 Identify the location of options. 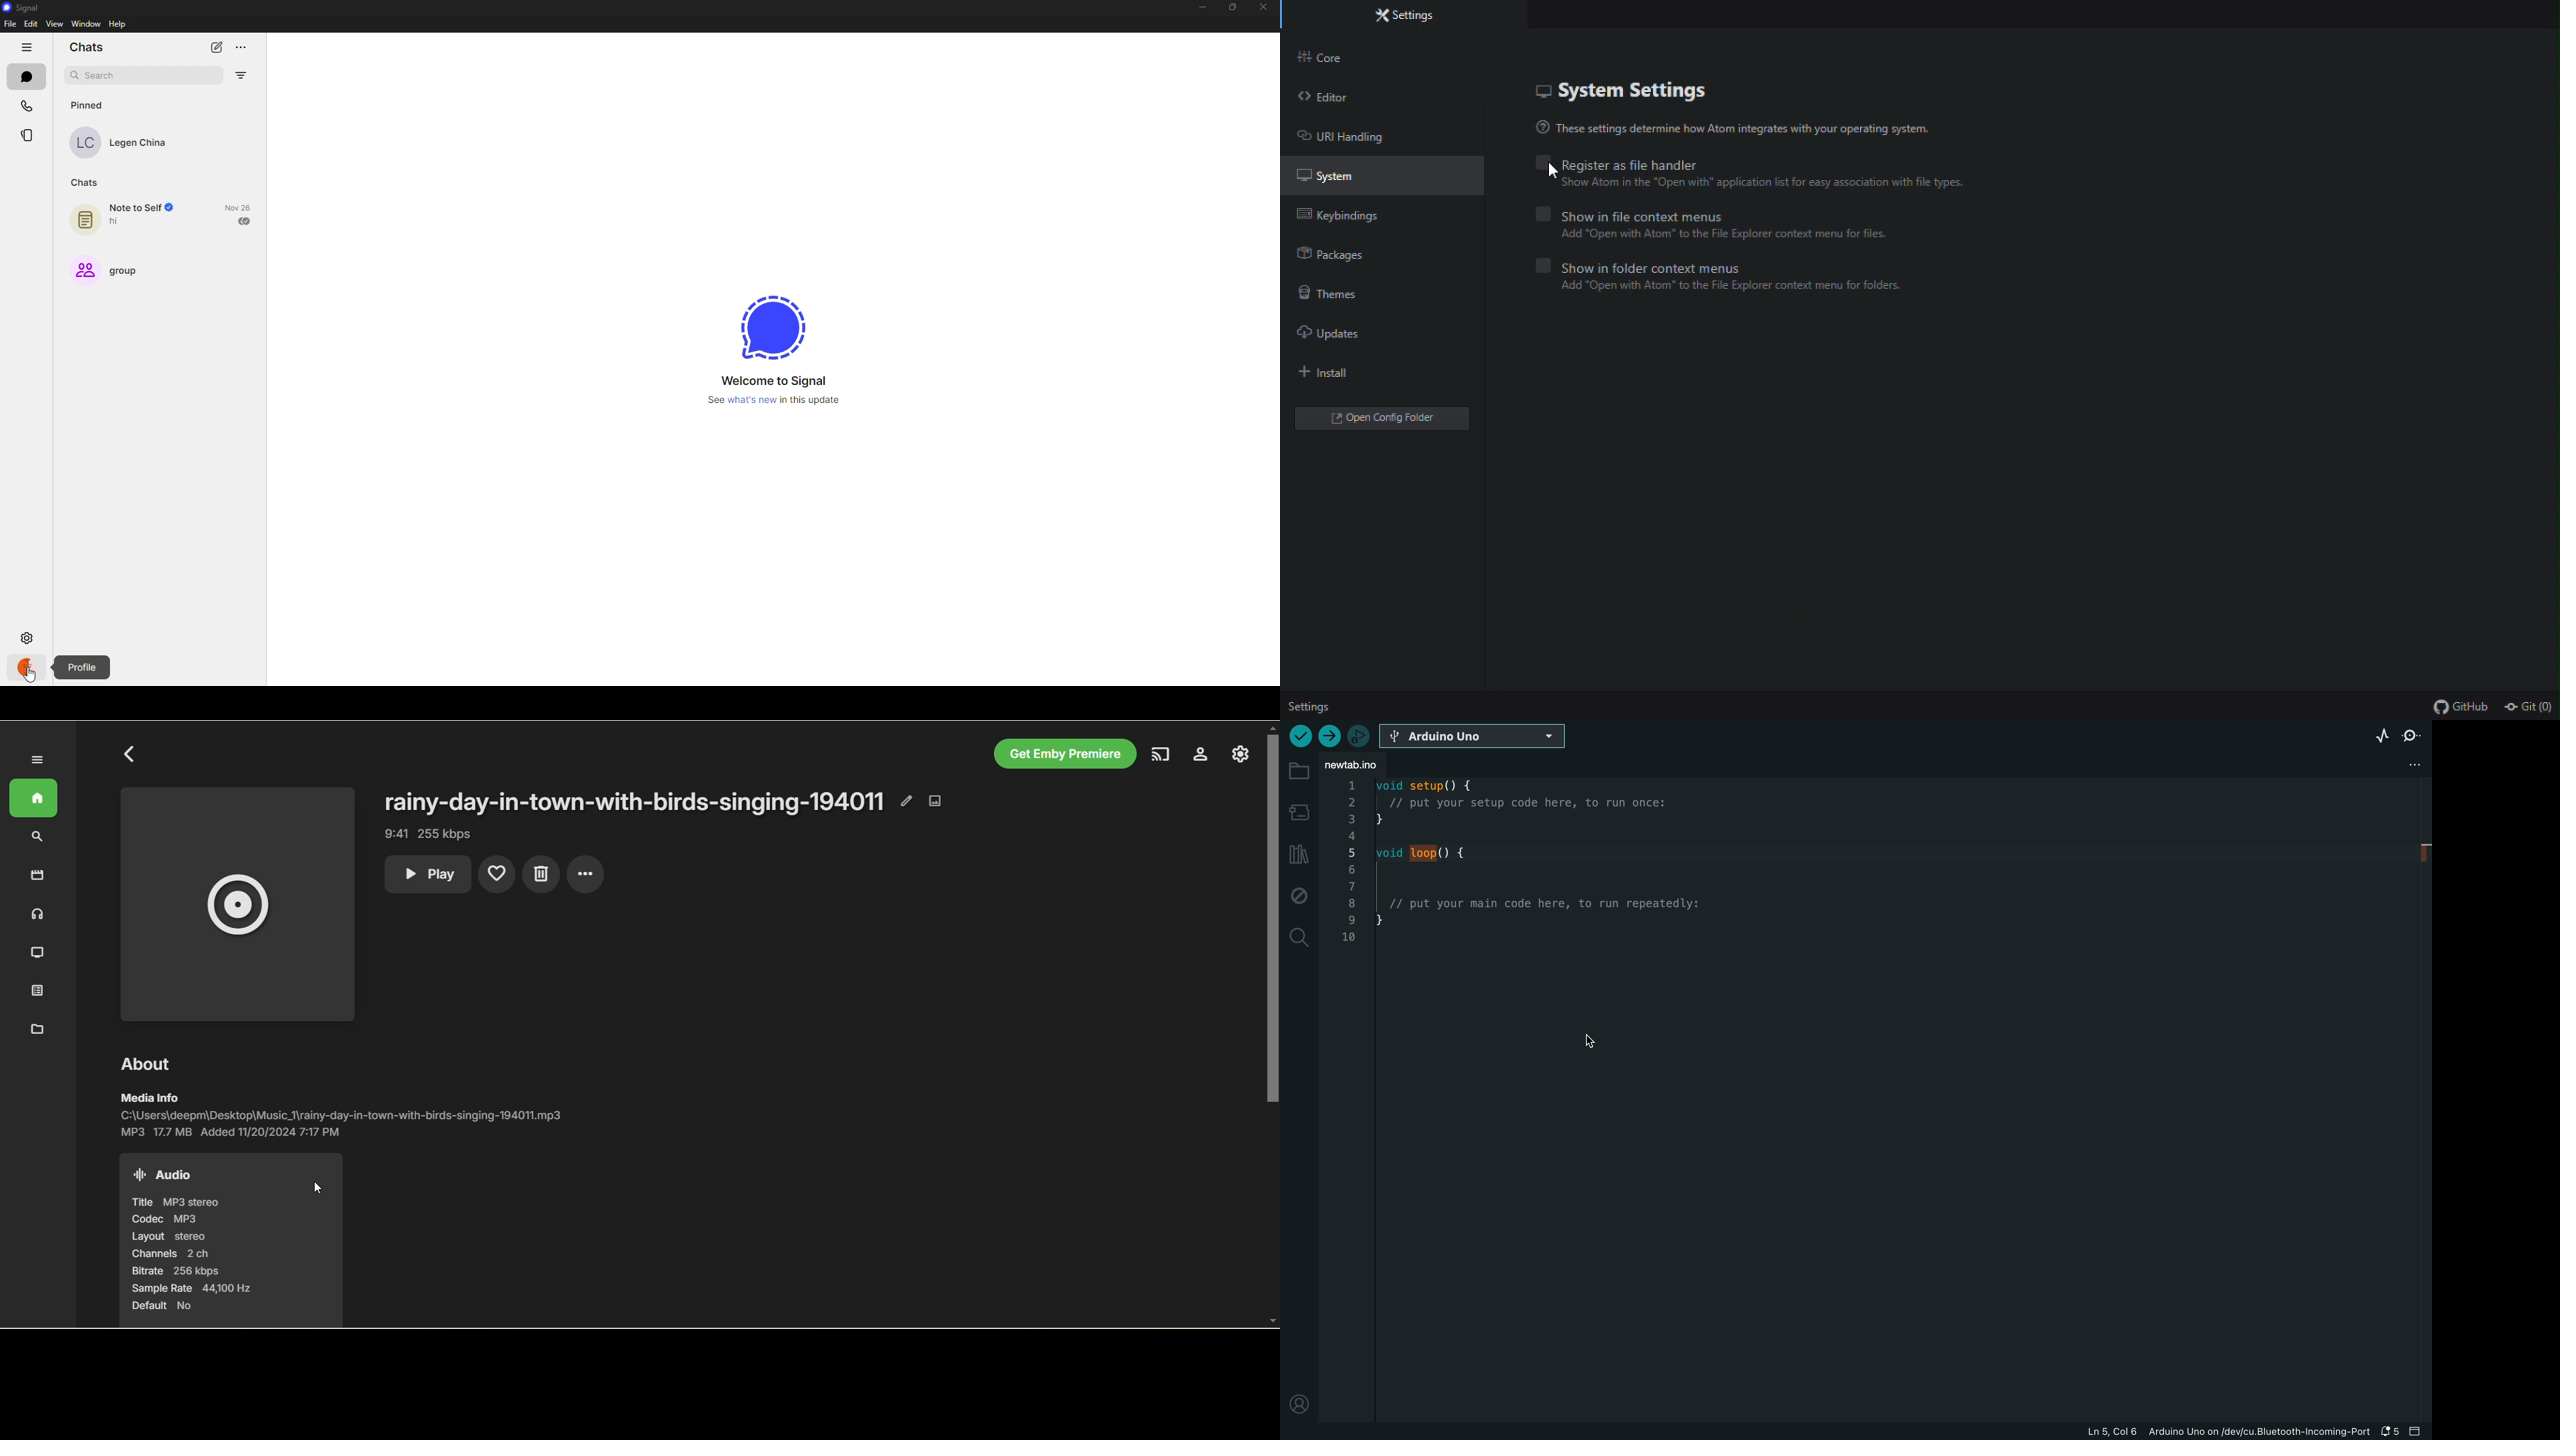
(589, 874).